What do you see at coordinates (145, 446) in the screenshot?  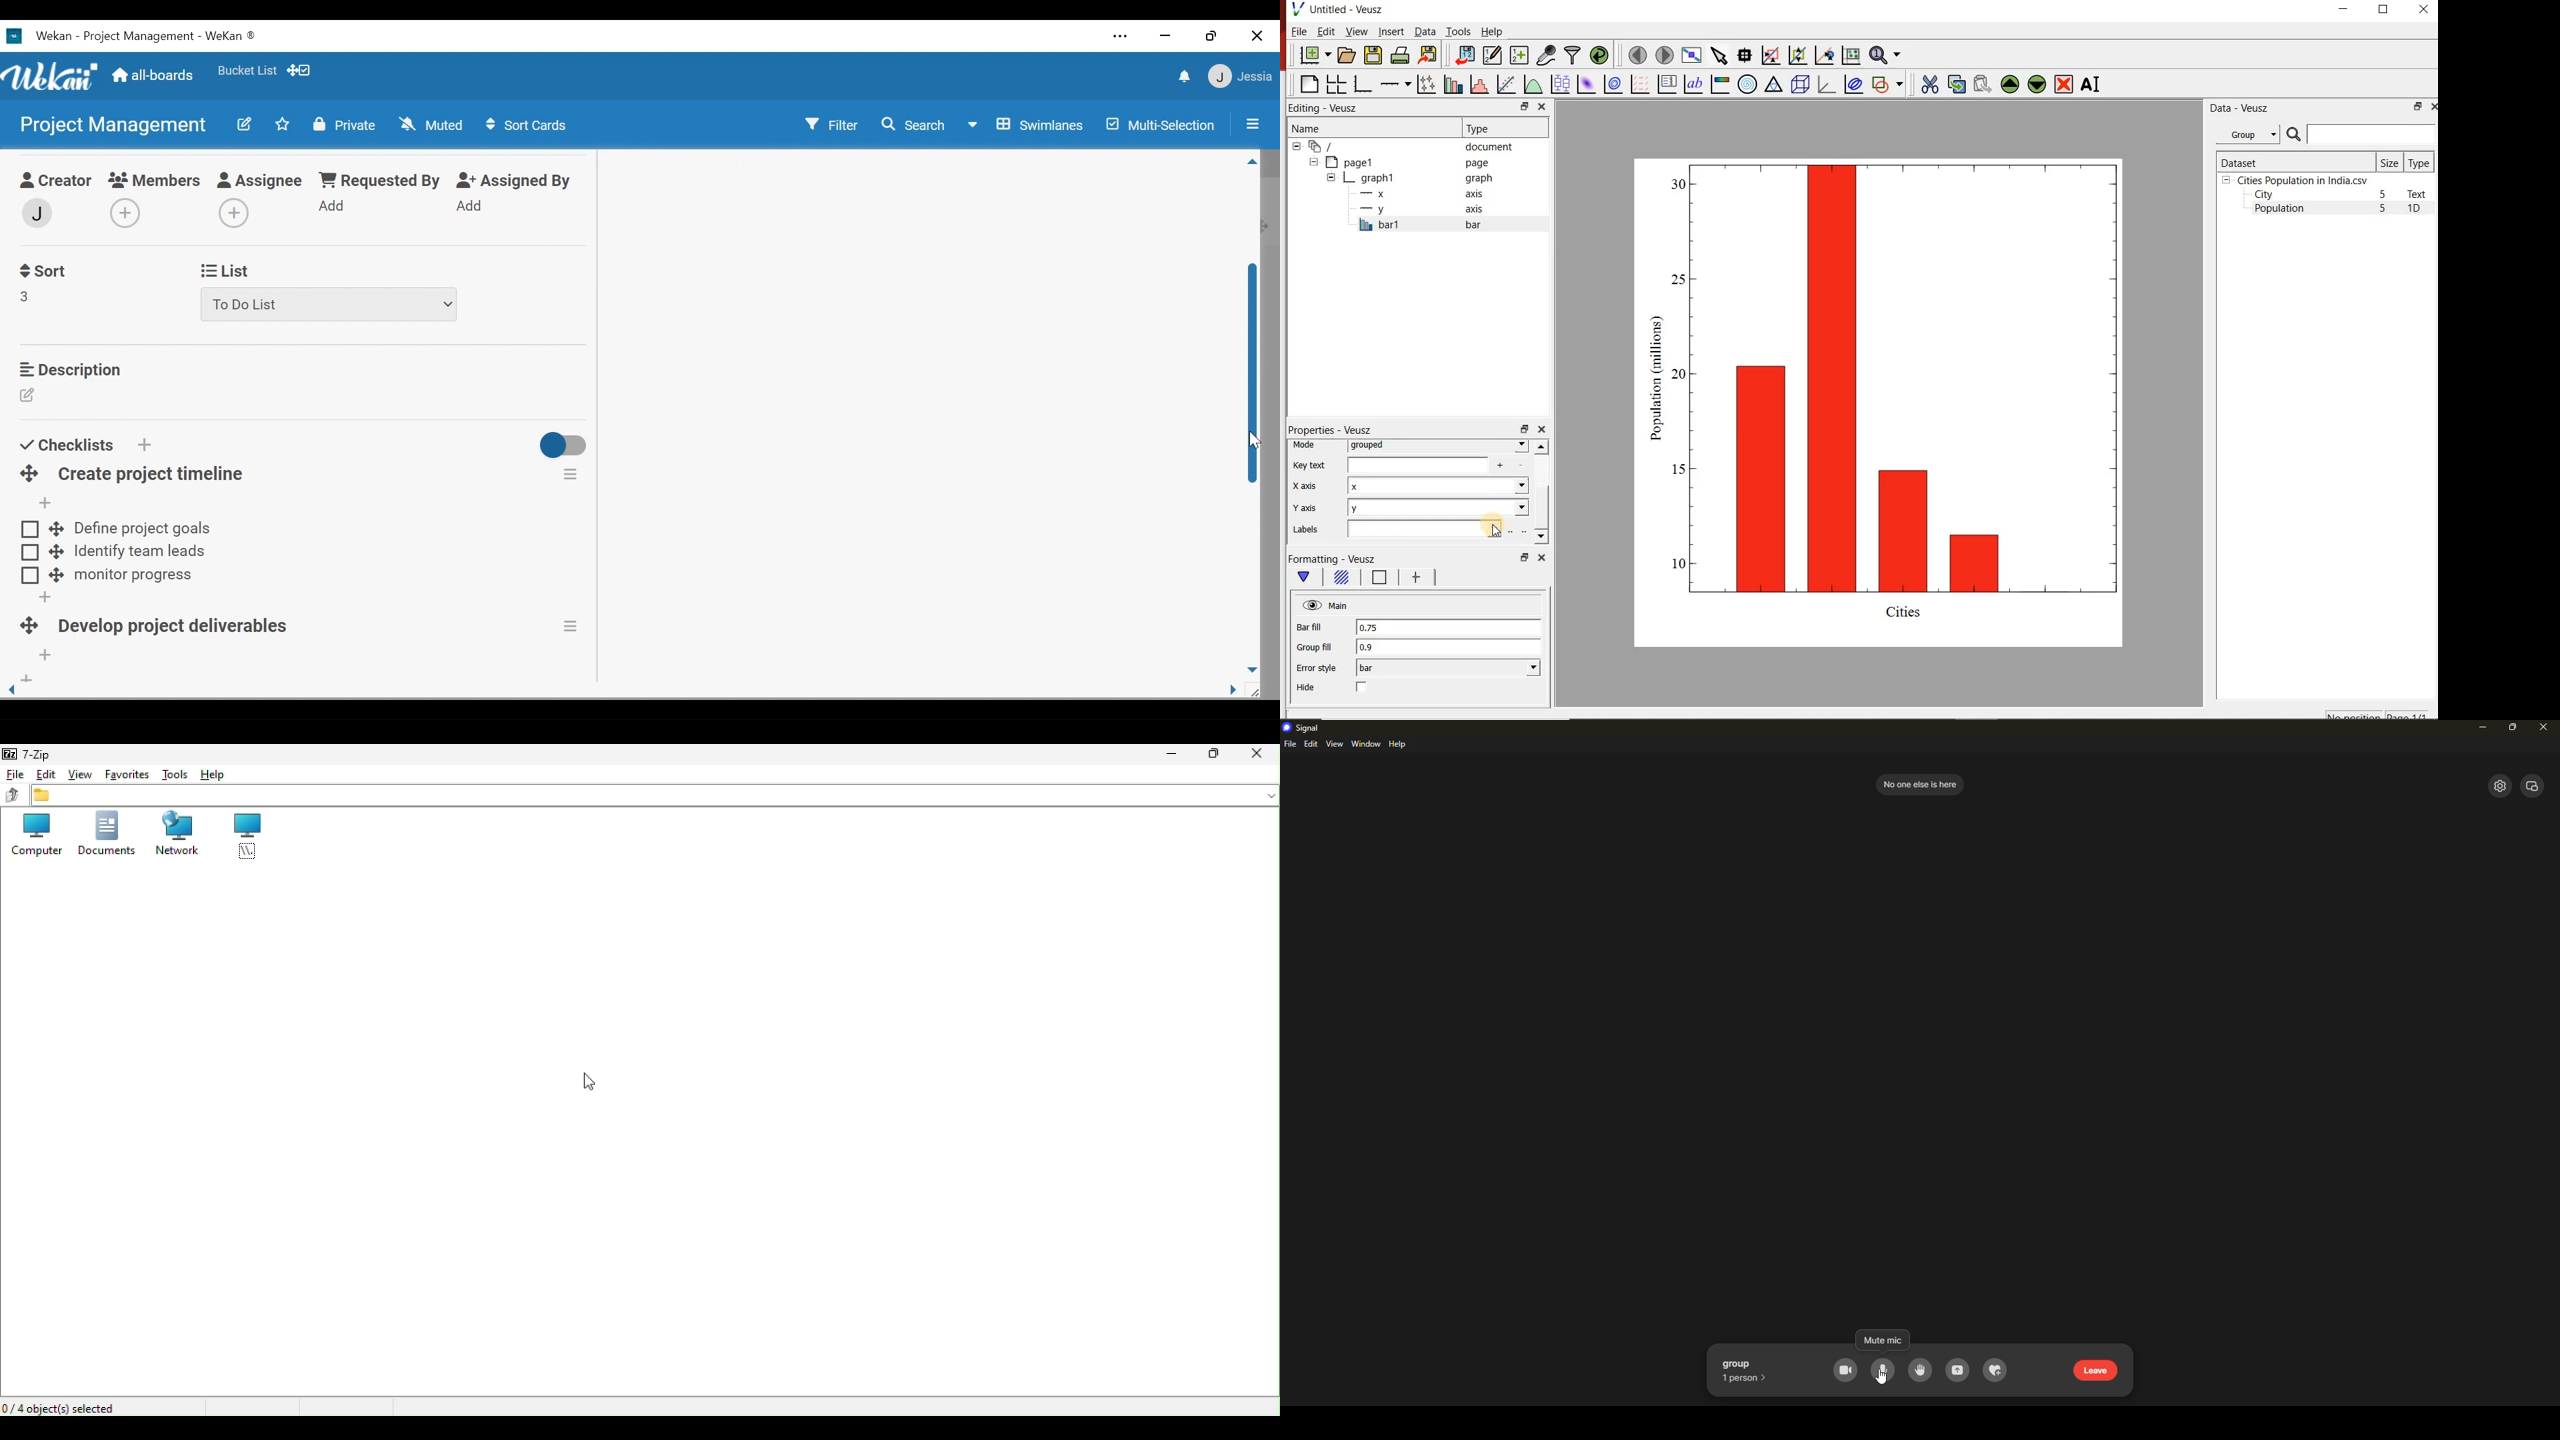 I see `` at bounding box center [145, 446].